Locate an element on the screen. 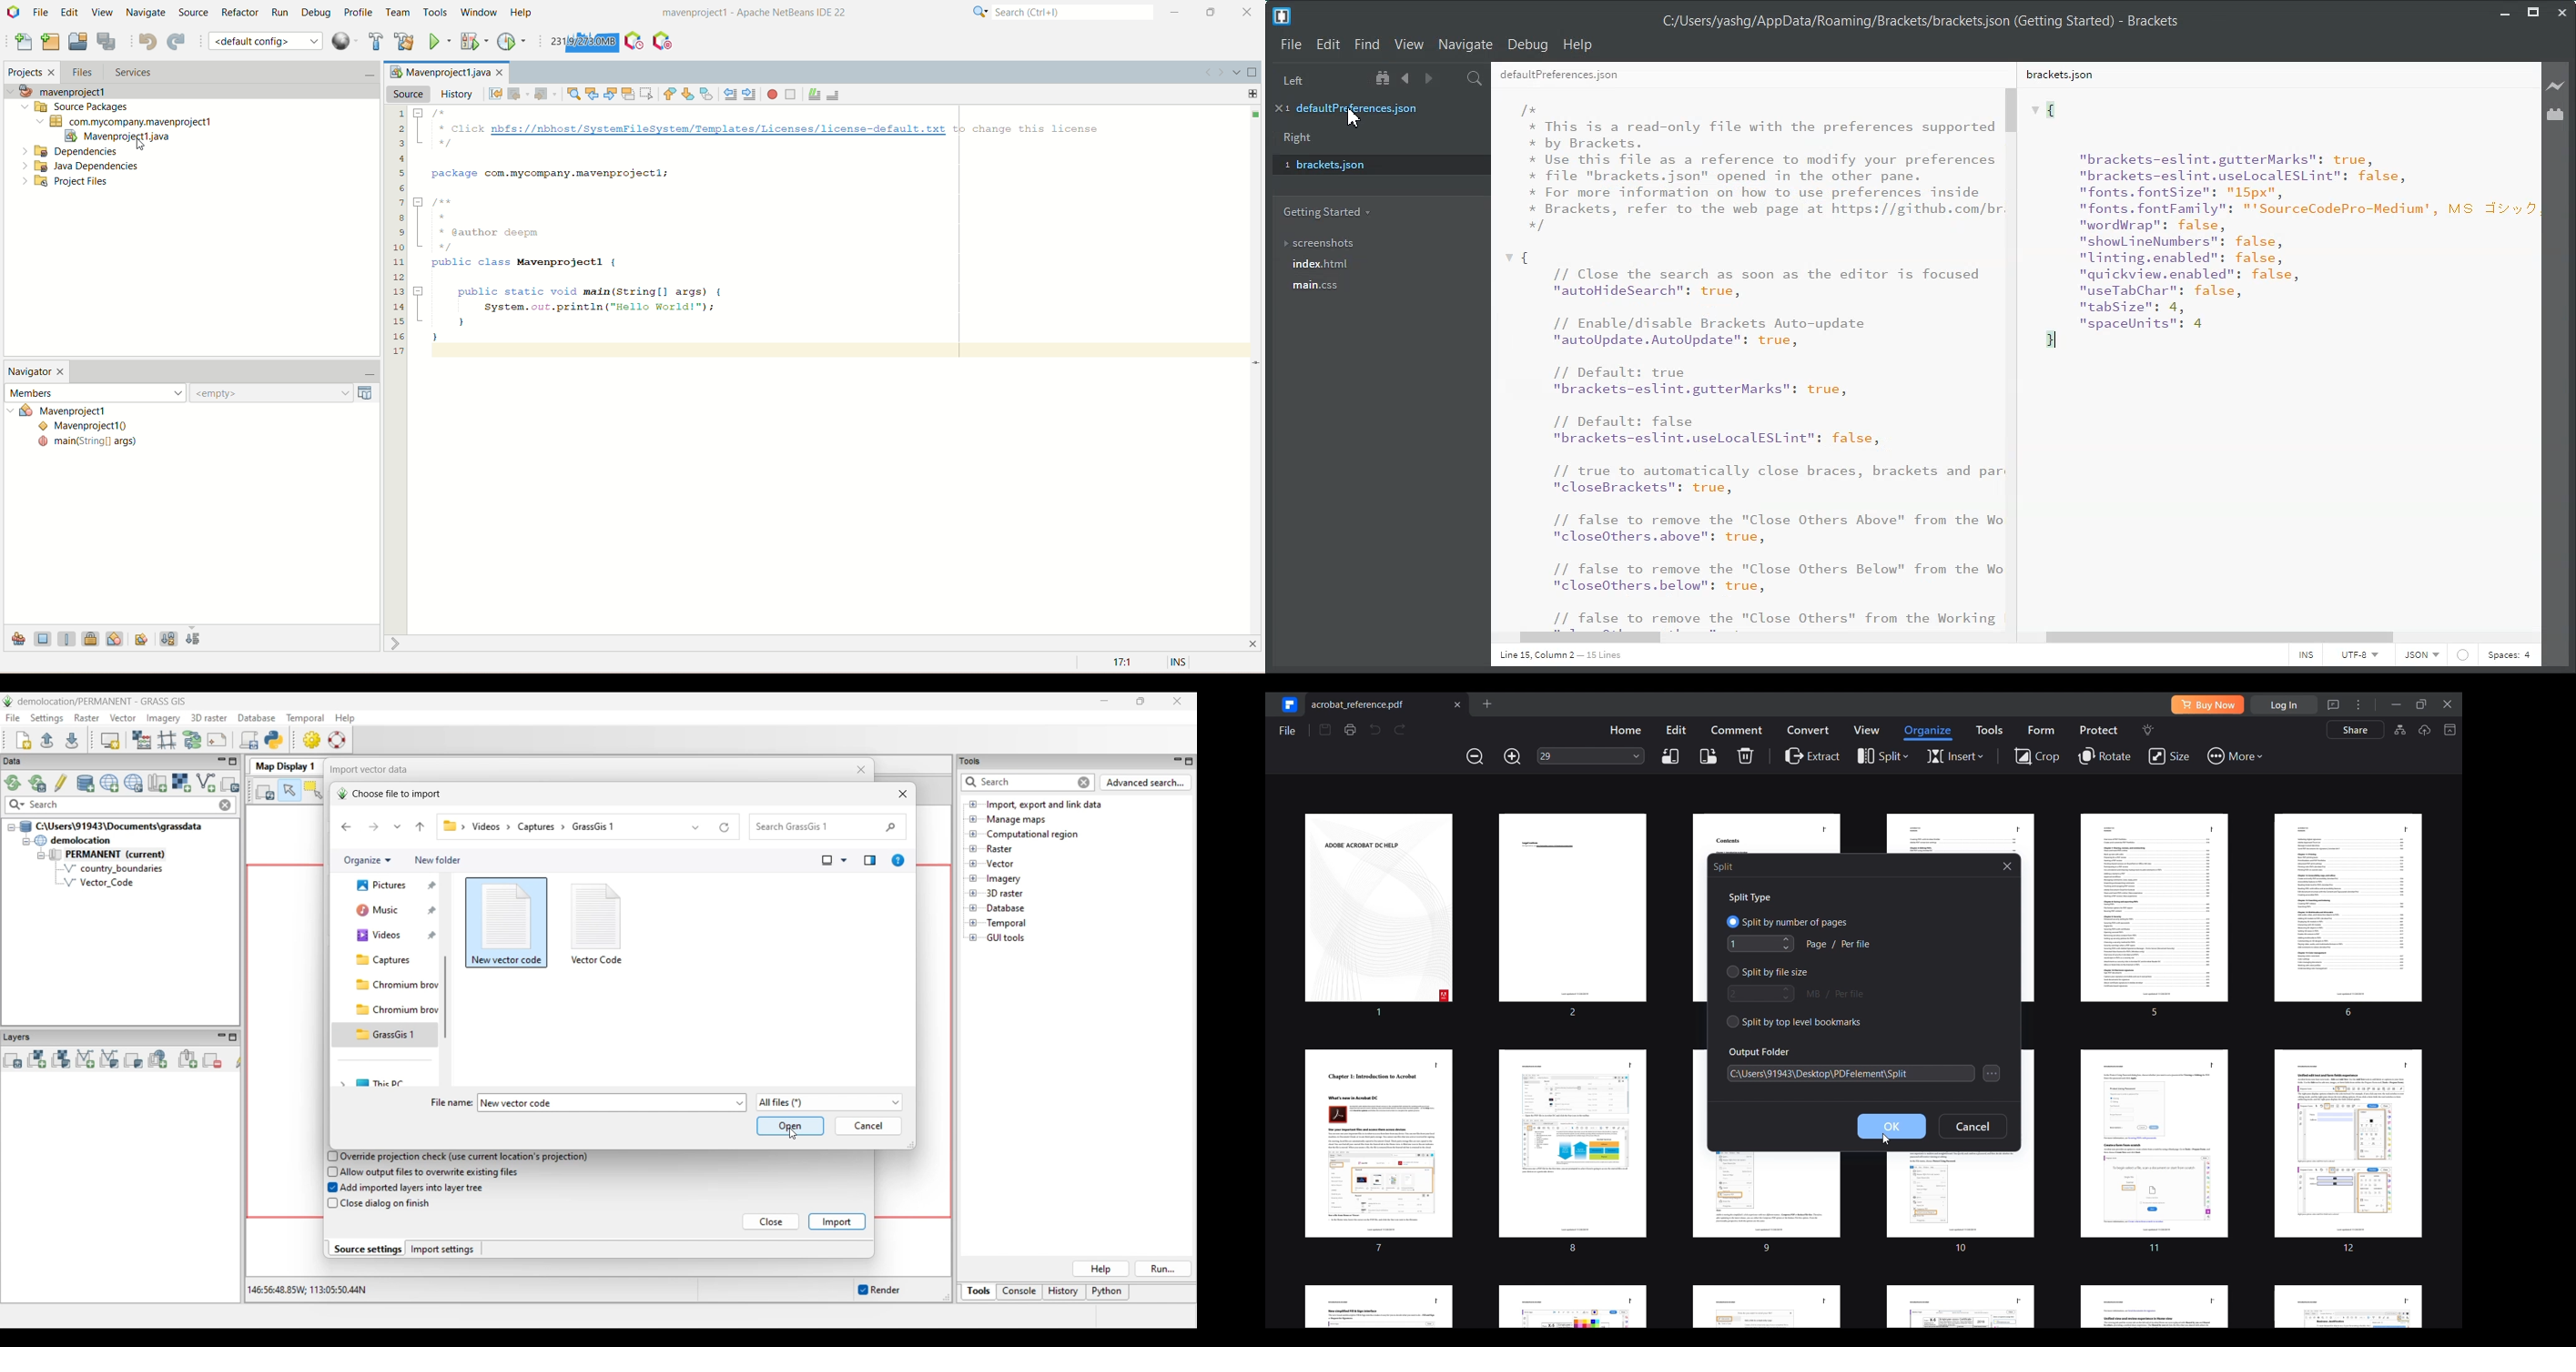 The image size is (2576, 1372). Vertical Scroll Bar is located at coordinates (2013, 357).